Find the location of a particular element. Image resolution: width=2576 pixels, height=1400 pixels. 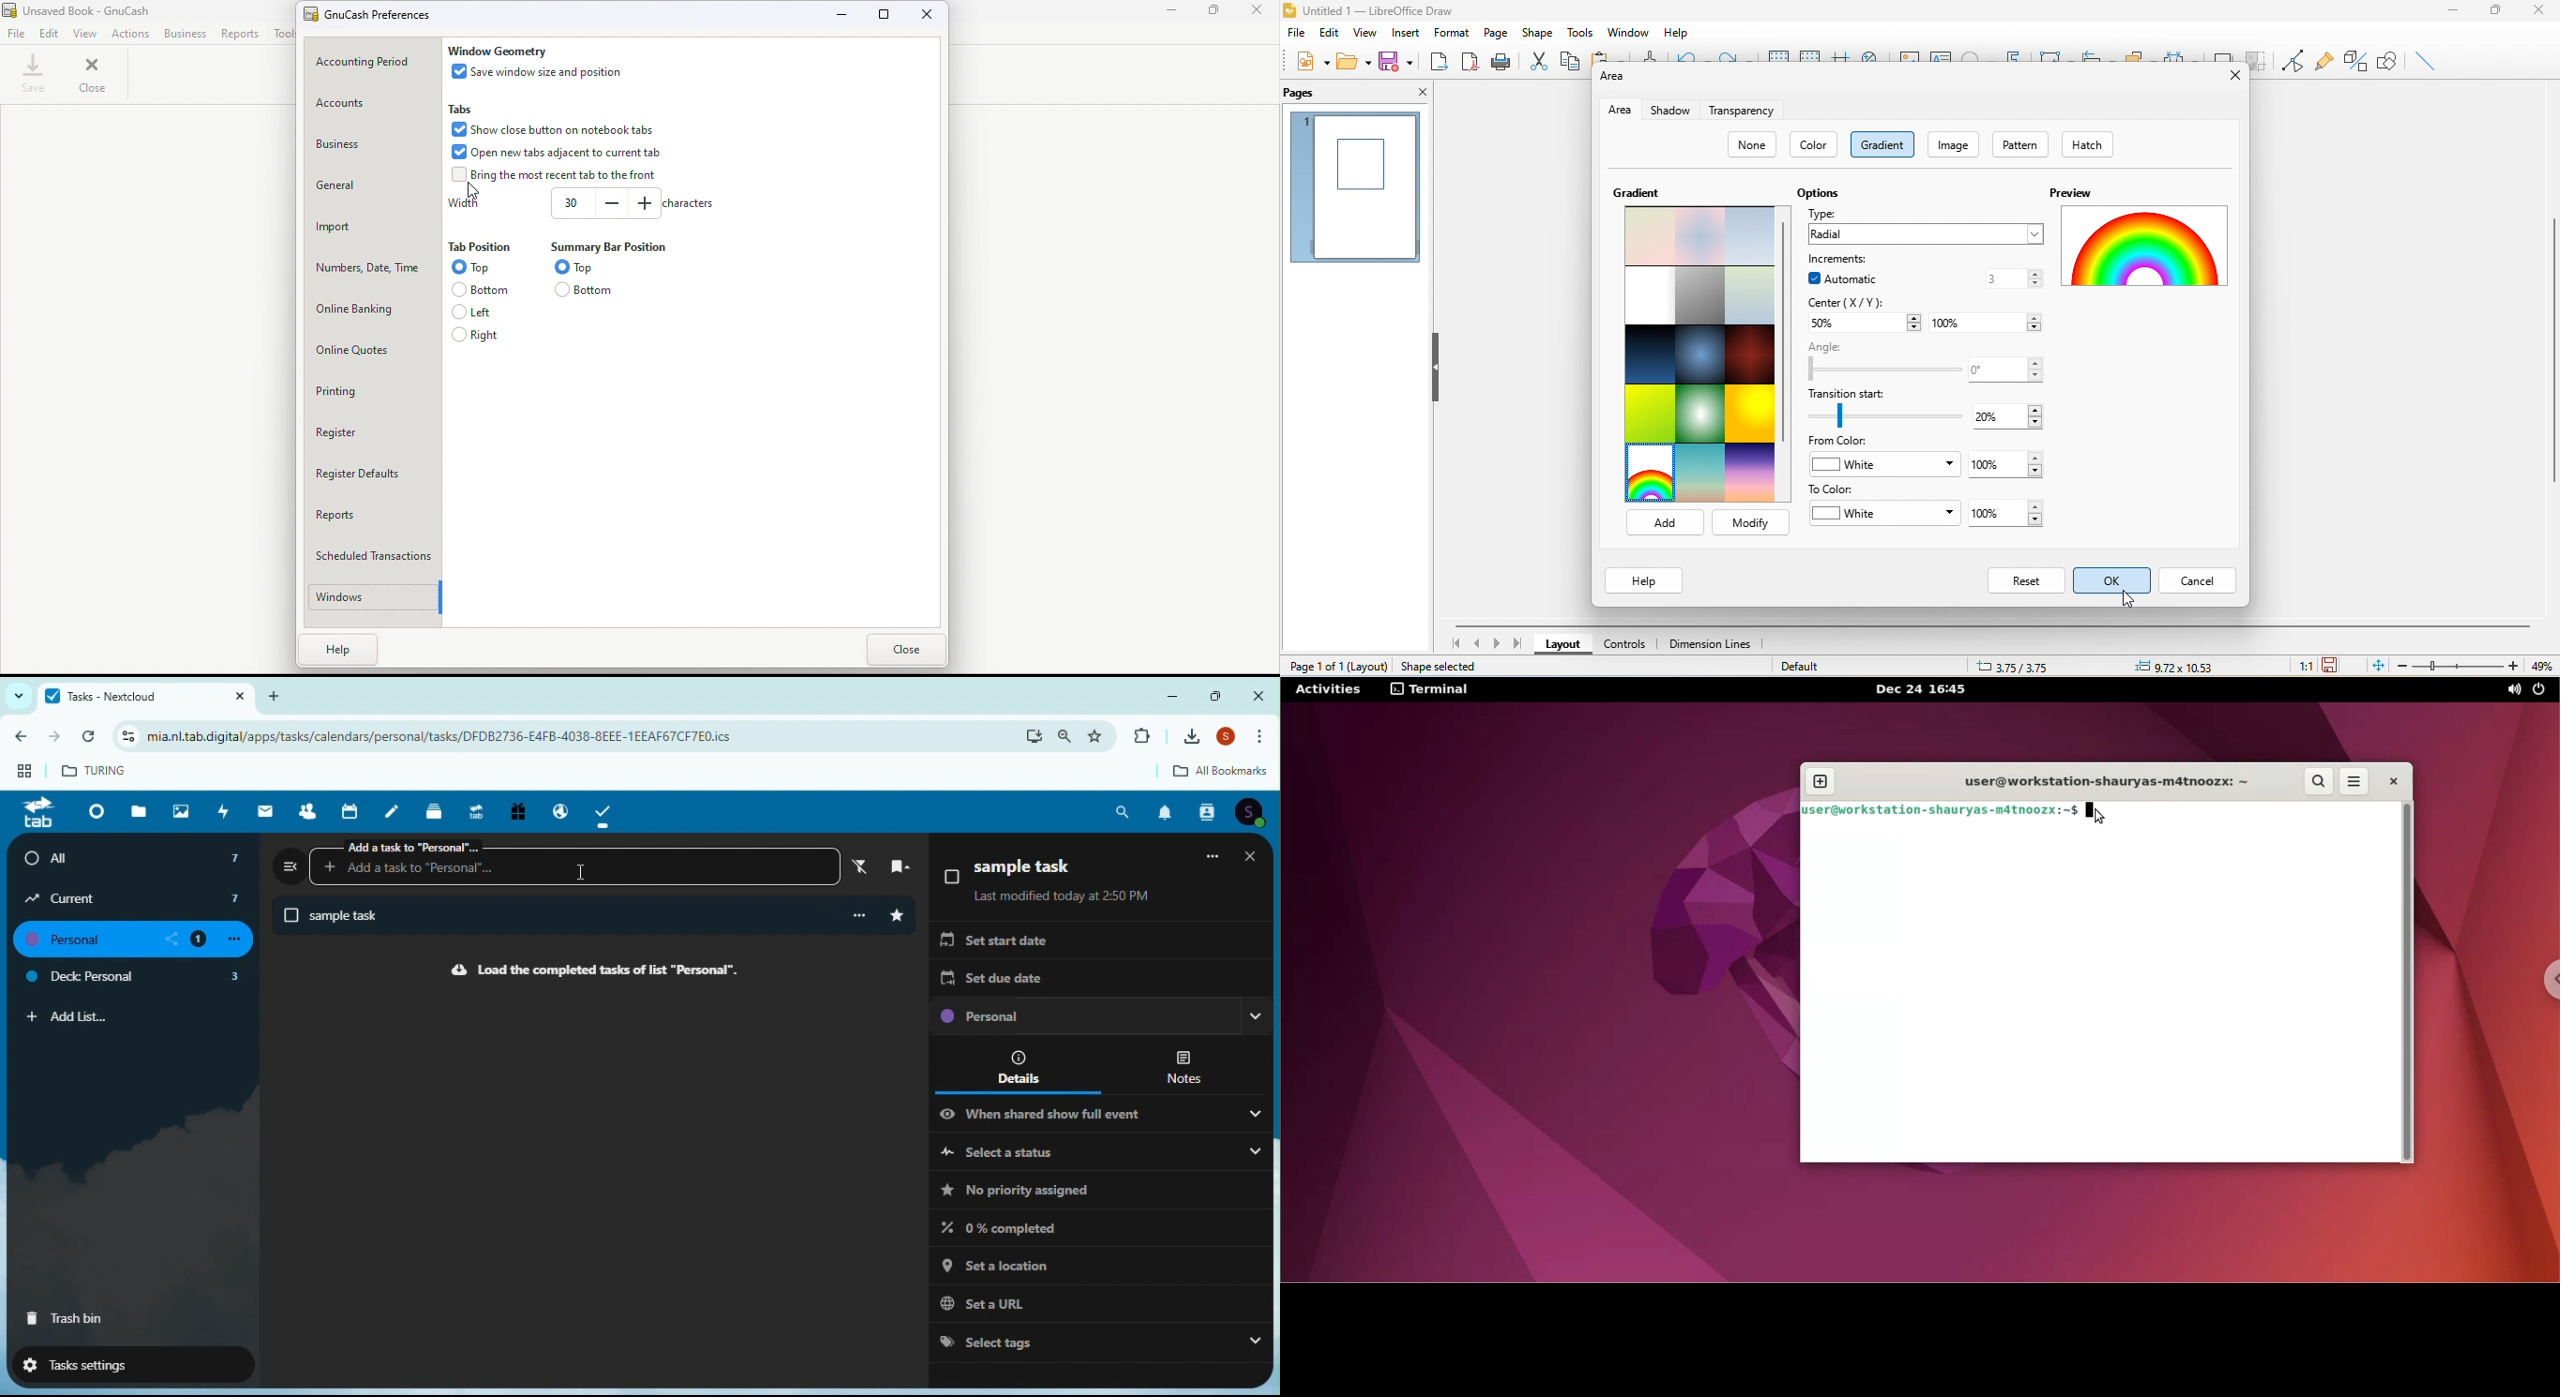

Left is located at coordinates (477, 311).